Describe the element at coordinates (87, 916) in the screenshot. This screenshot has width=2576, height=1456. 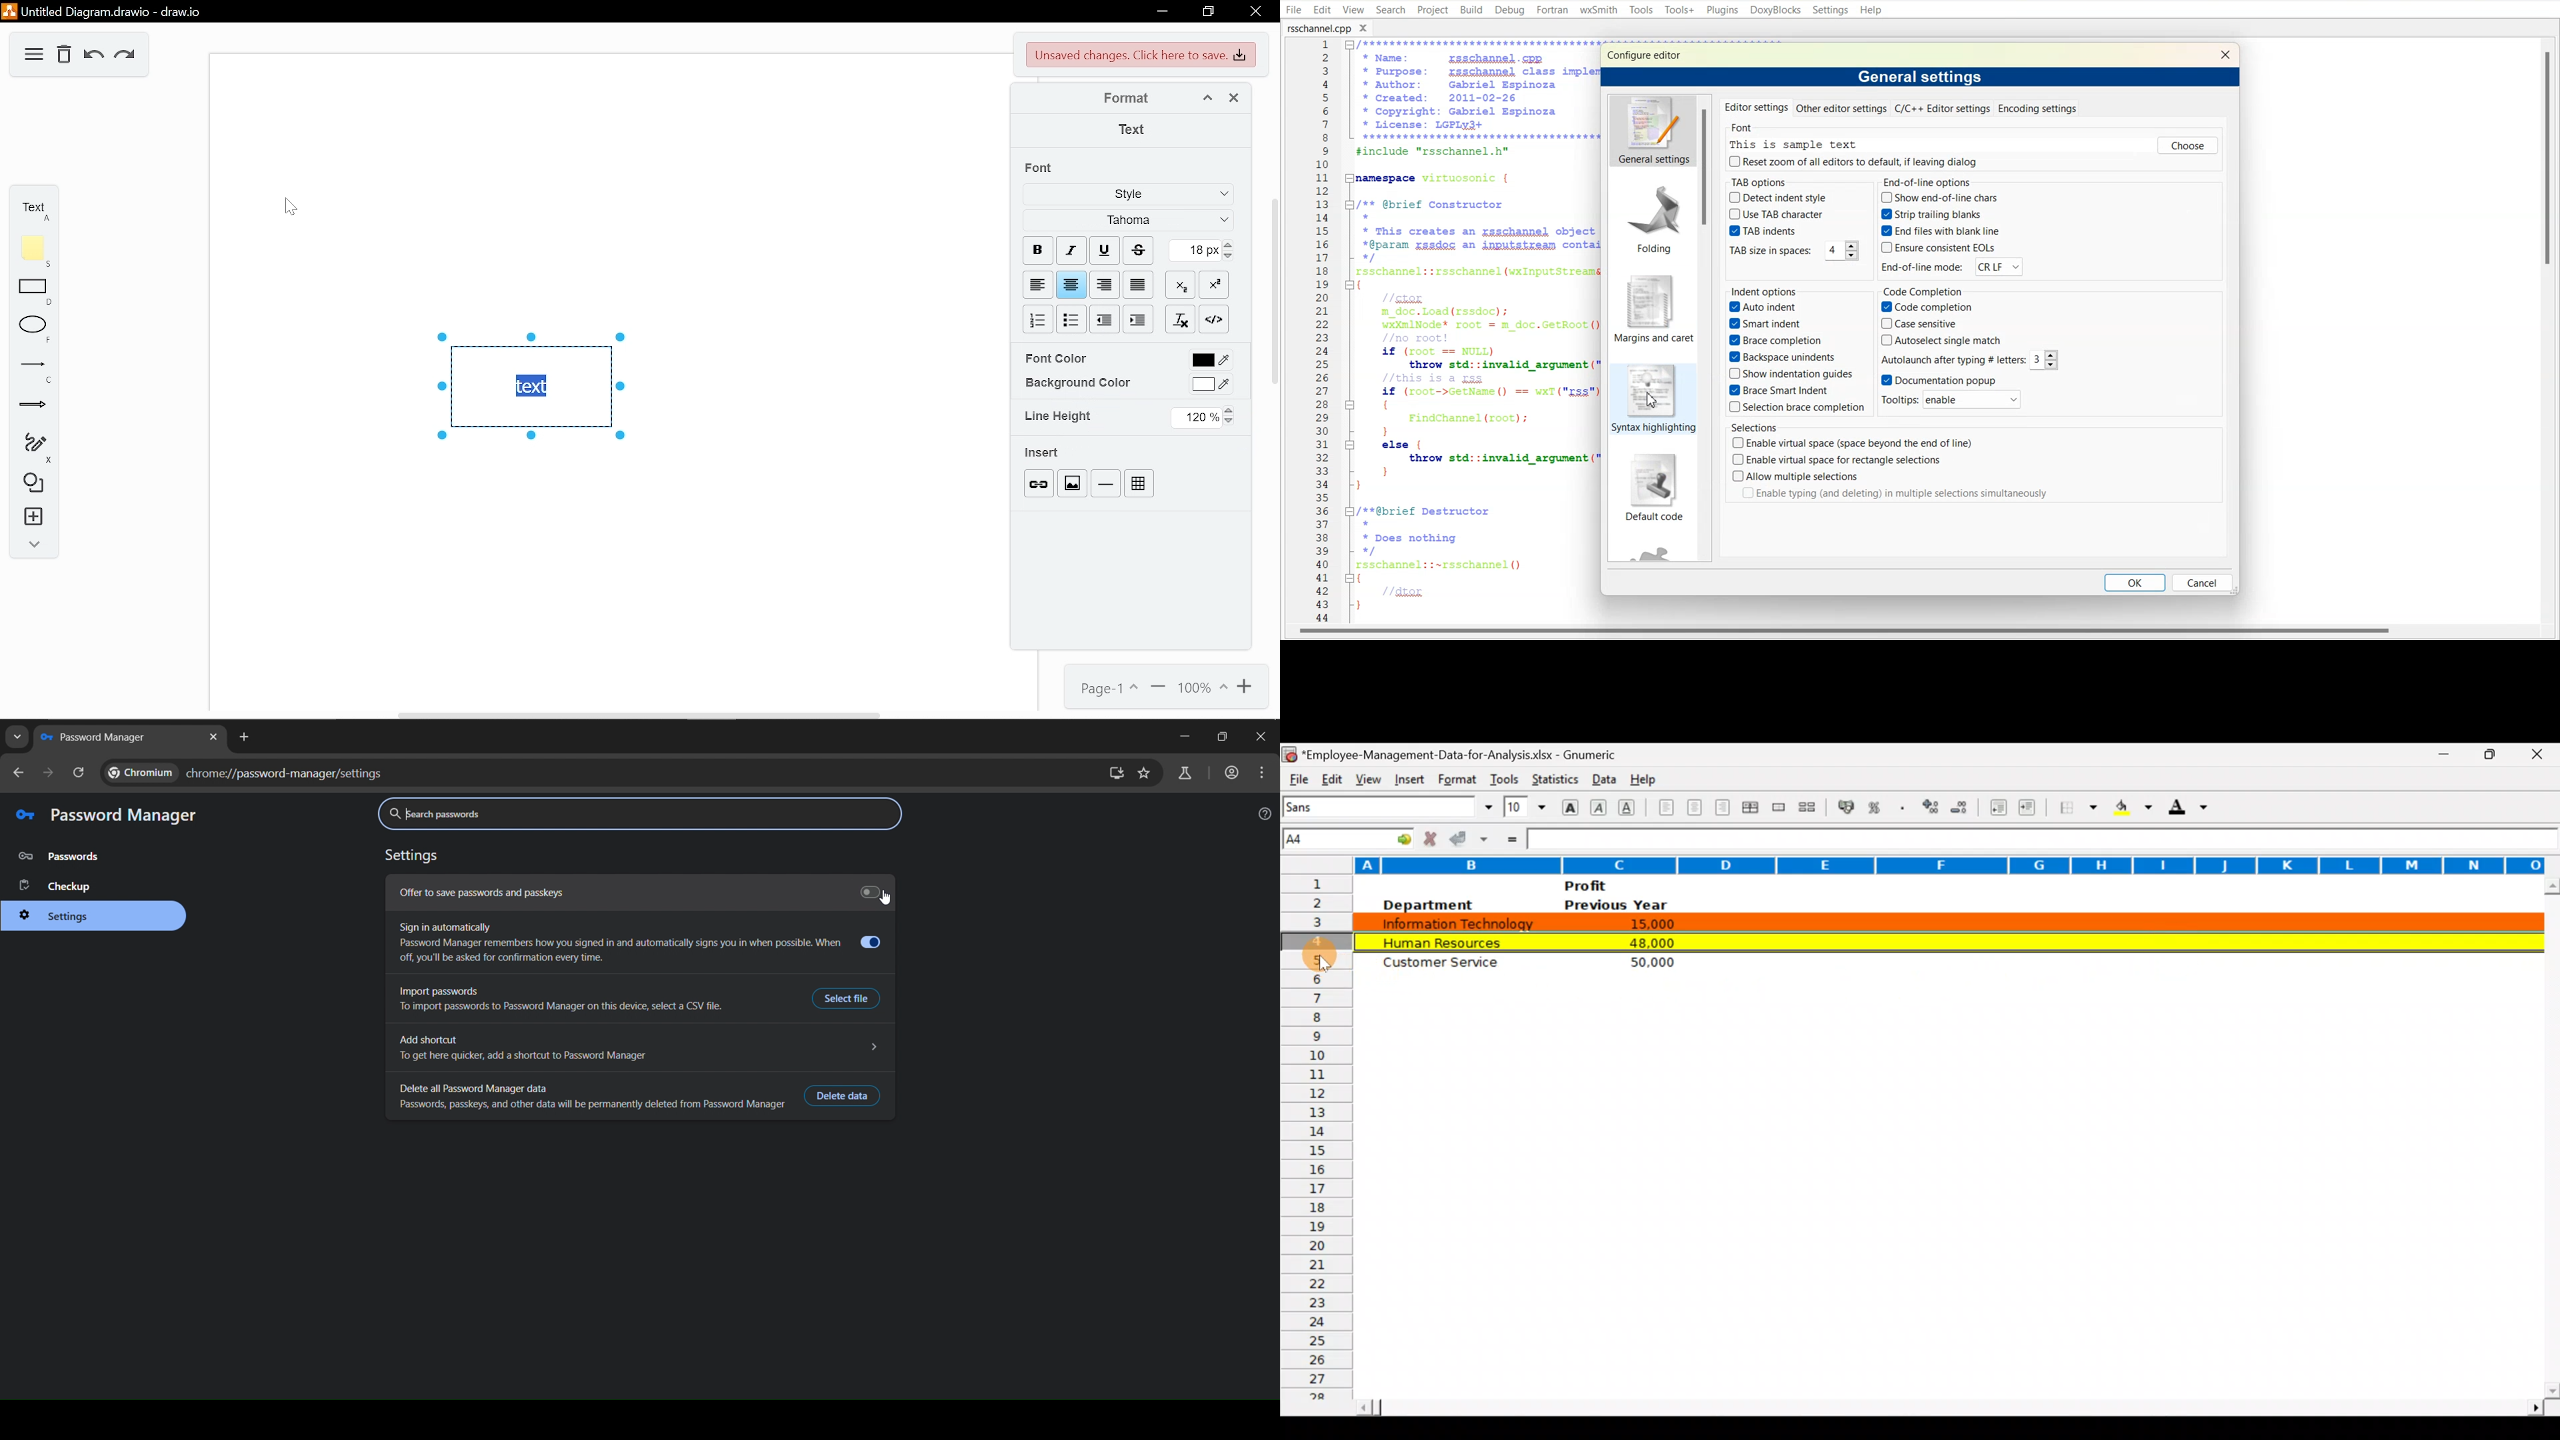
I see `settings` at that location.